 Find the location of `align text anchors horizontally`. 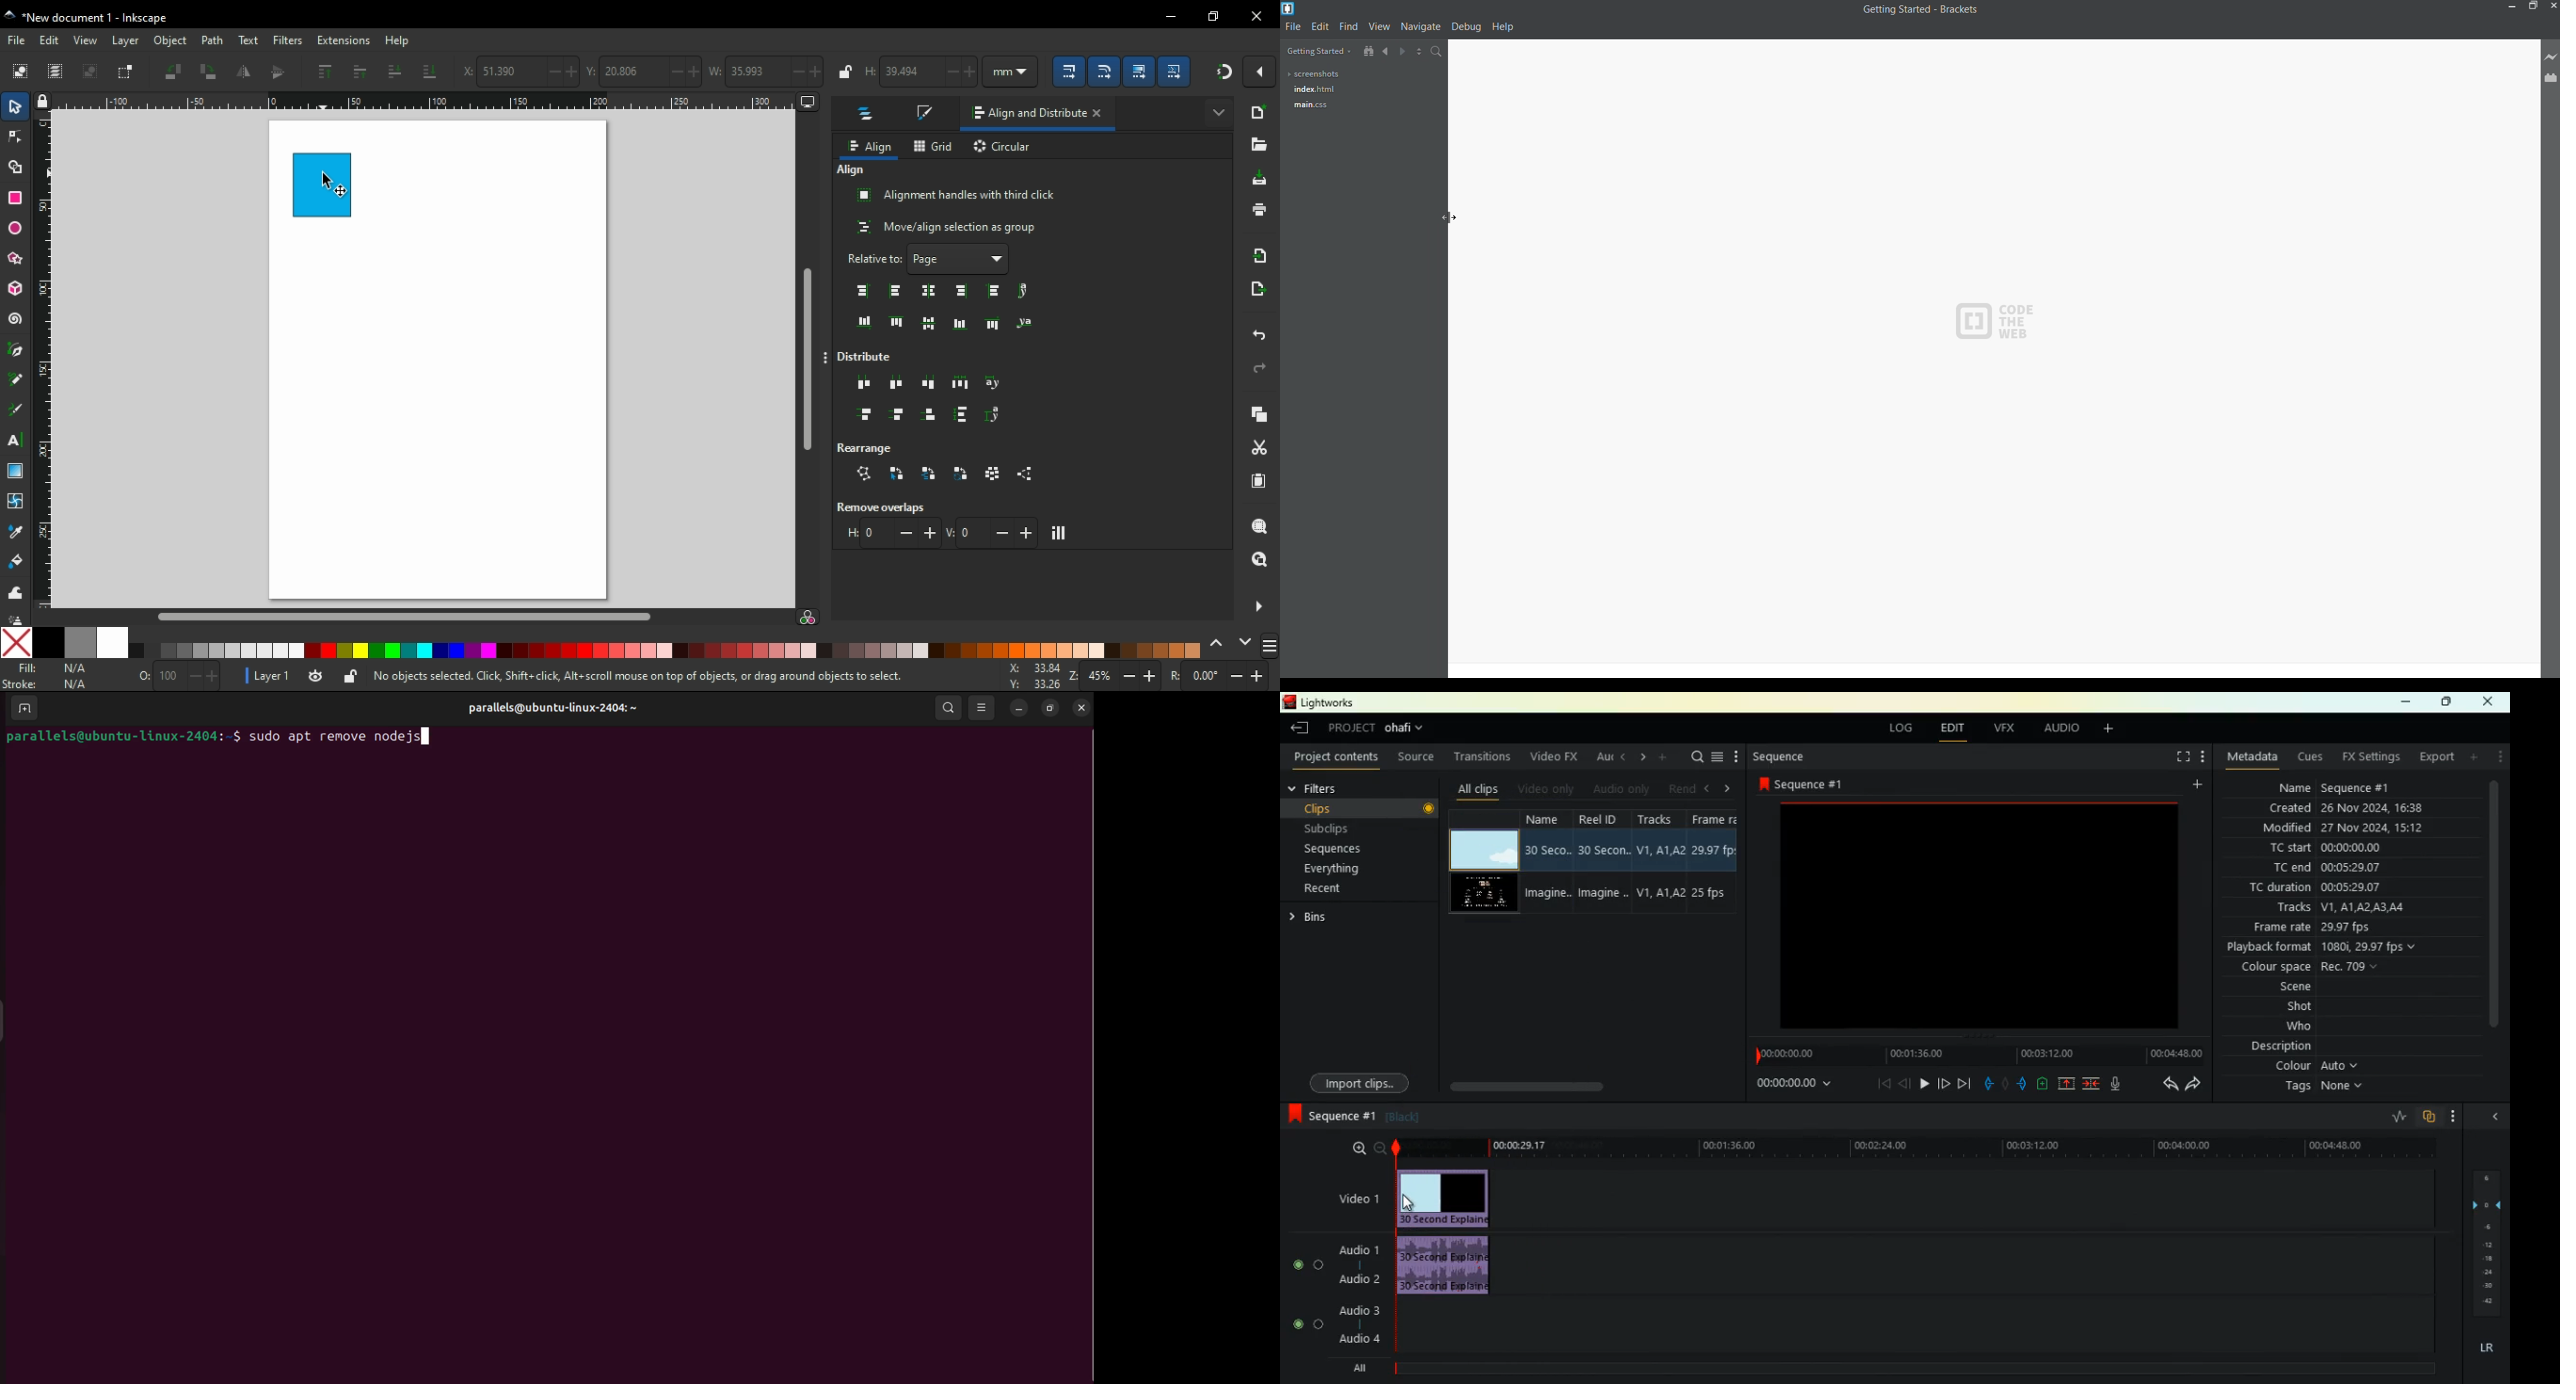

align text anchors horizontally is located at coordinates (1023, 291).